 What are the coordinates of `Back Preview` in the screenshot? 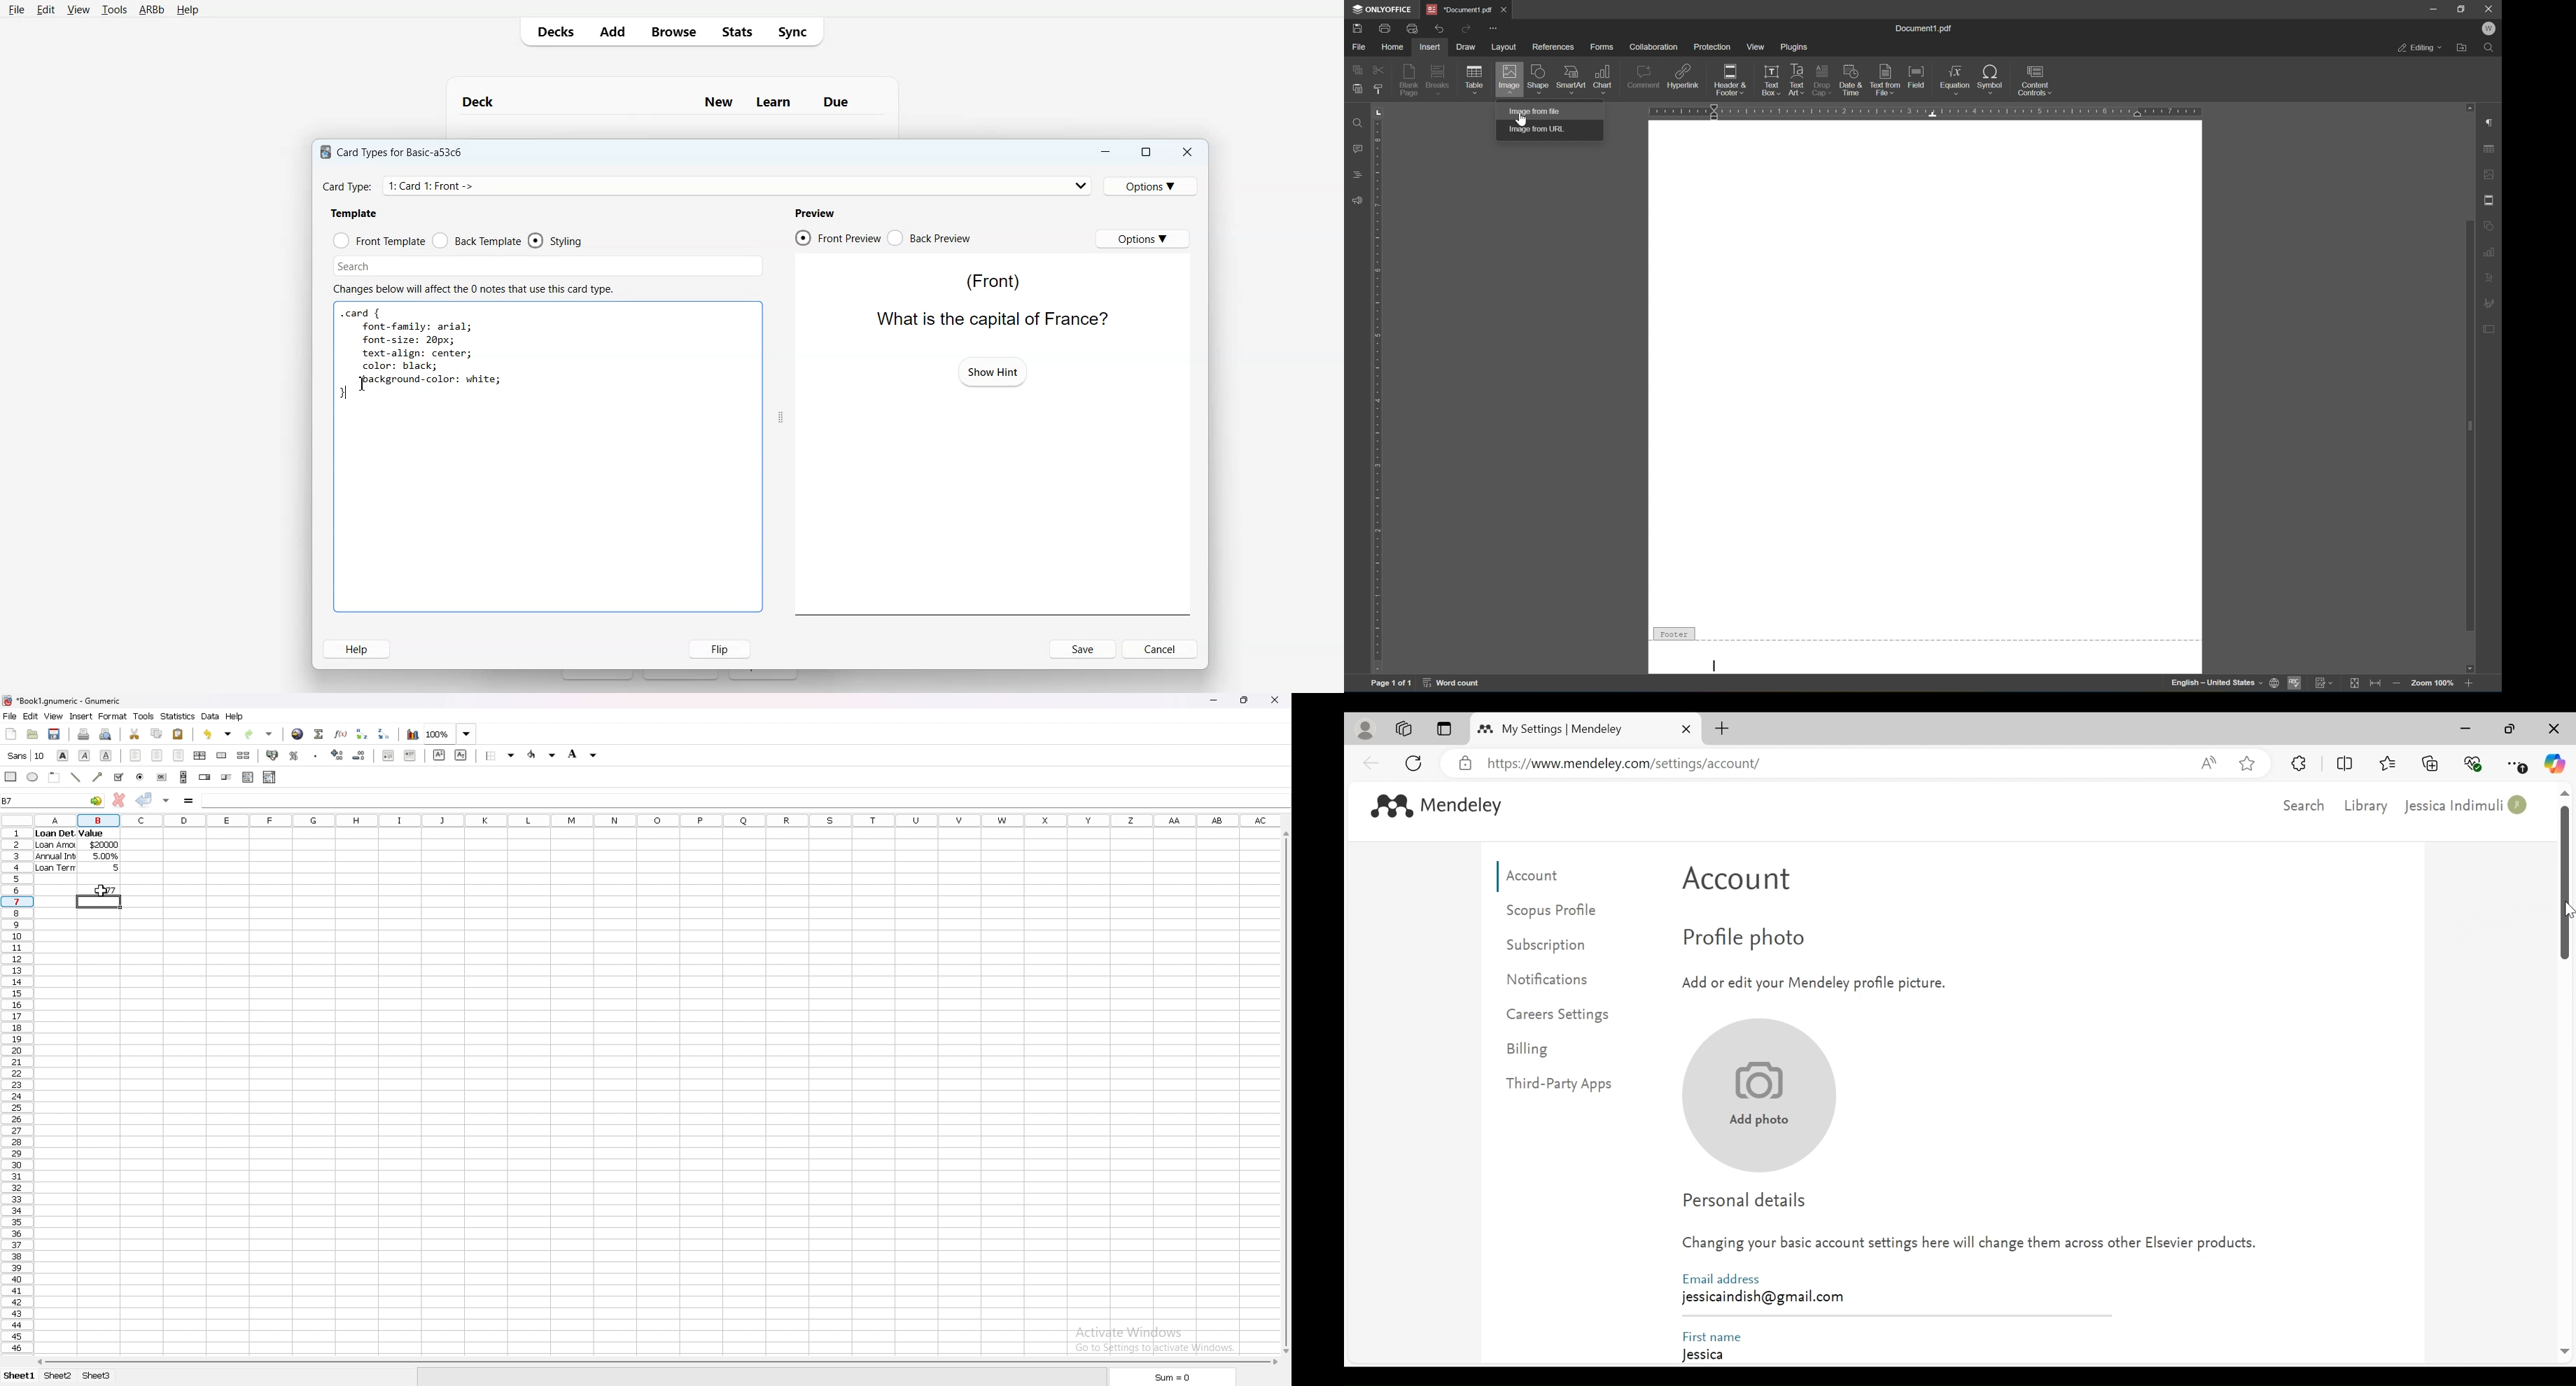 It's located at (930, 238).